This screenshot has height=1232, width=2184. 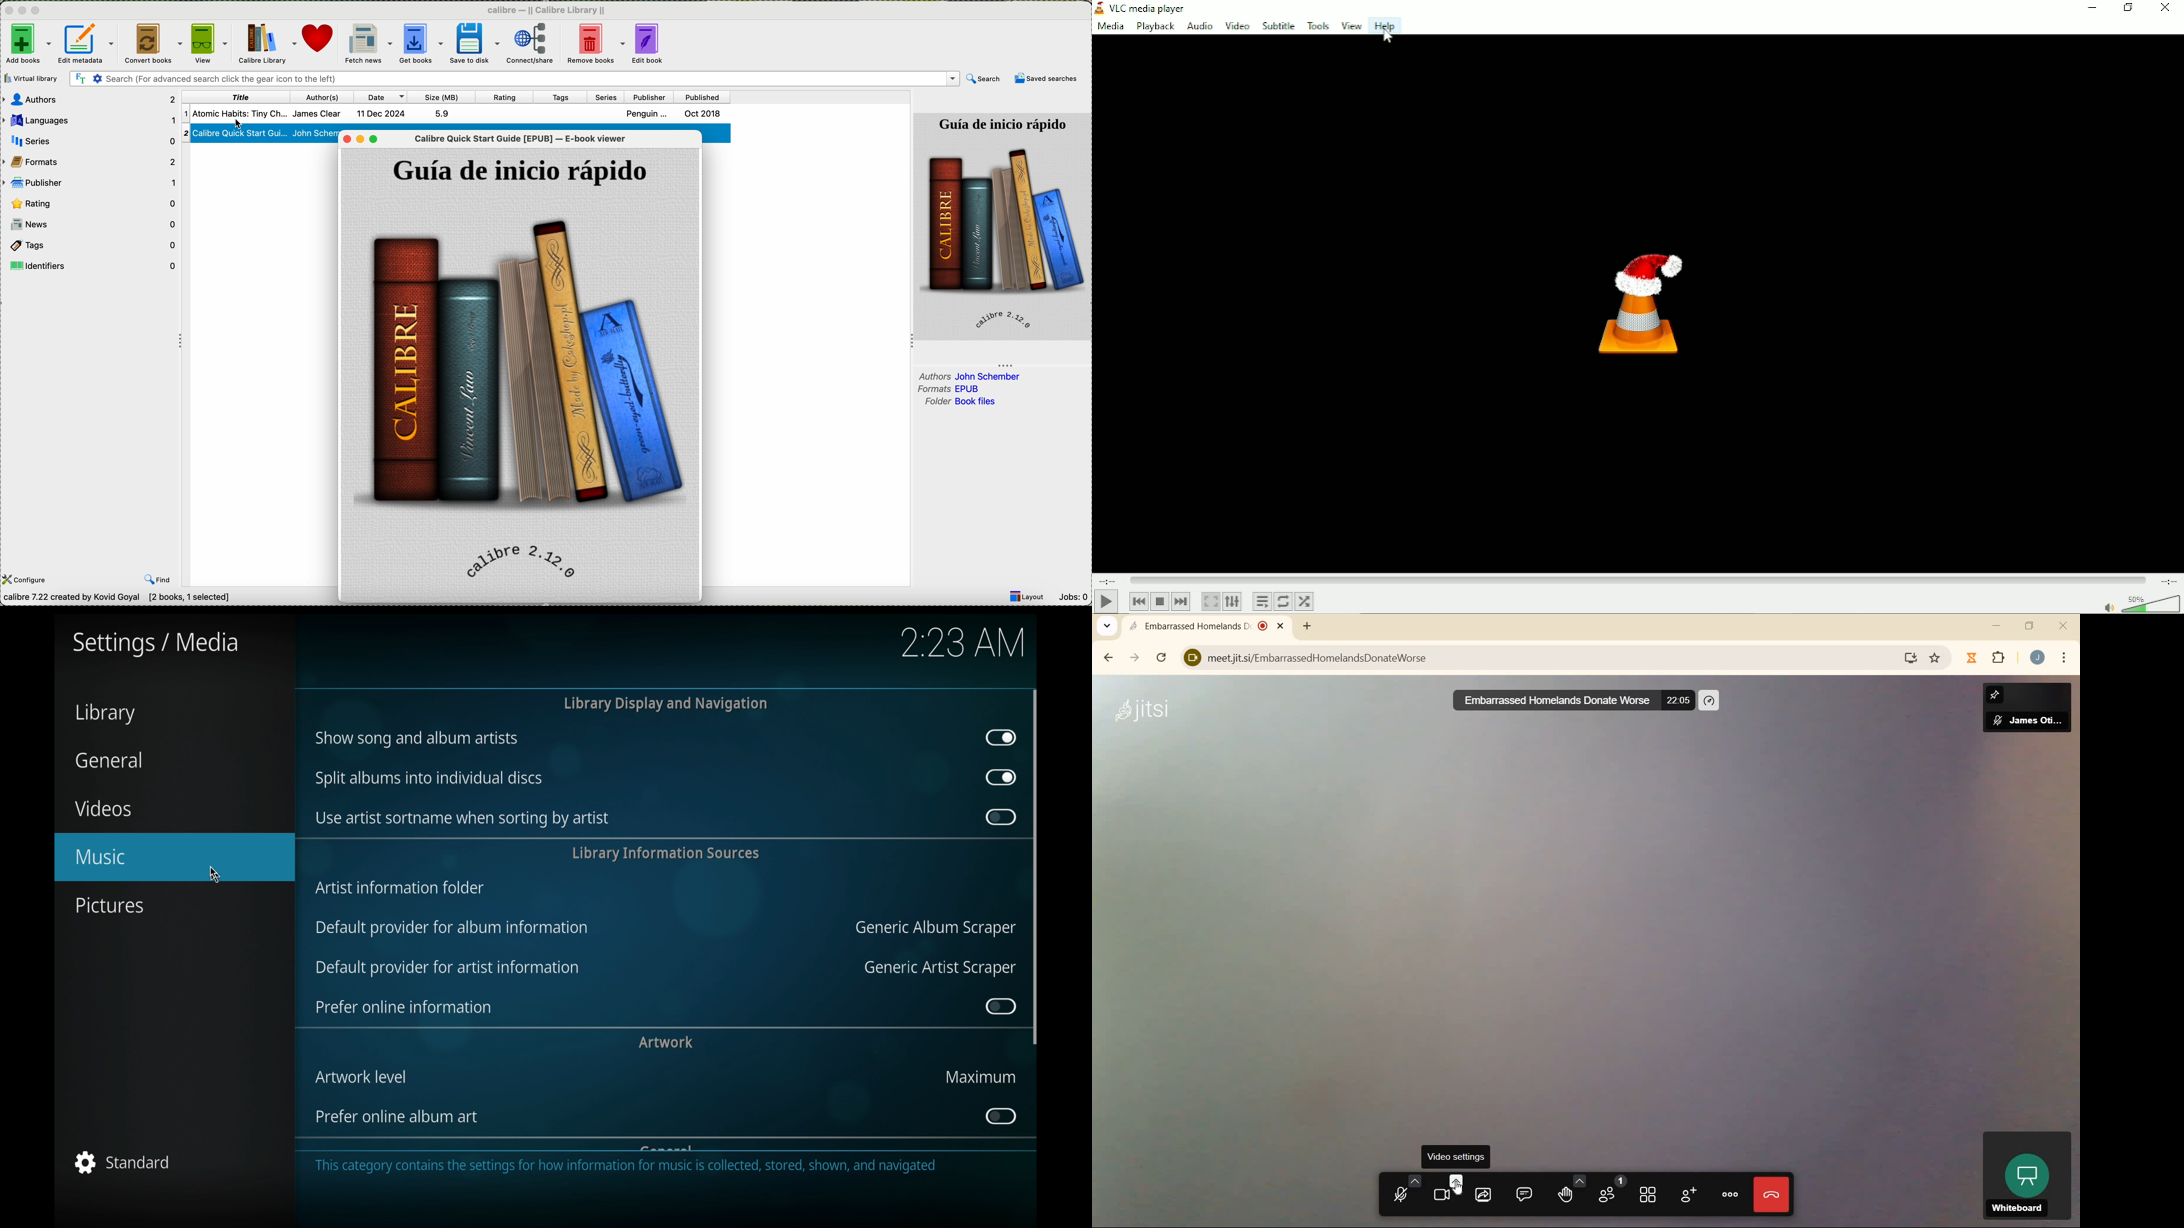 I want to click on convert books, so click(x=154, y=44).